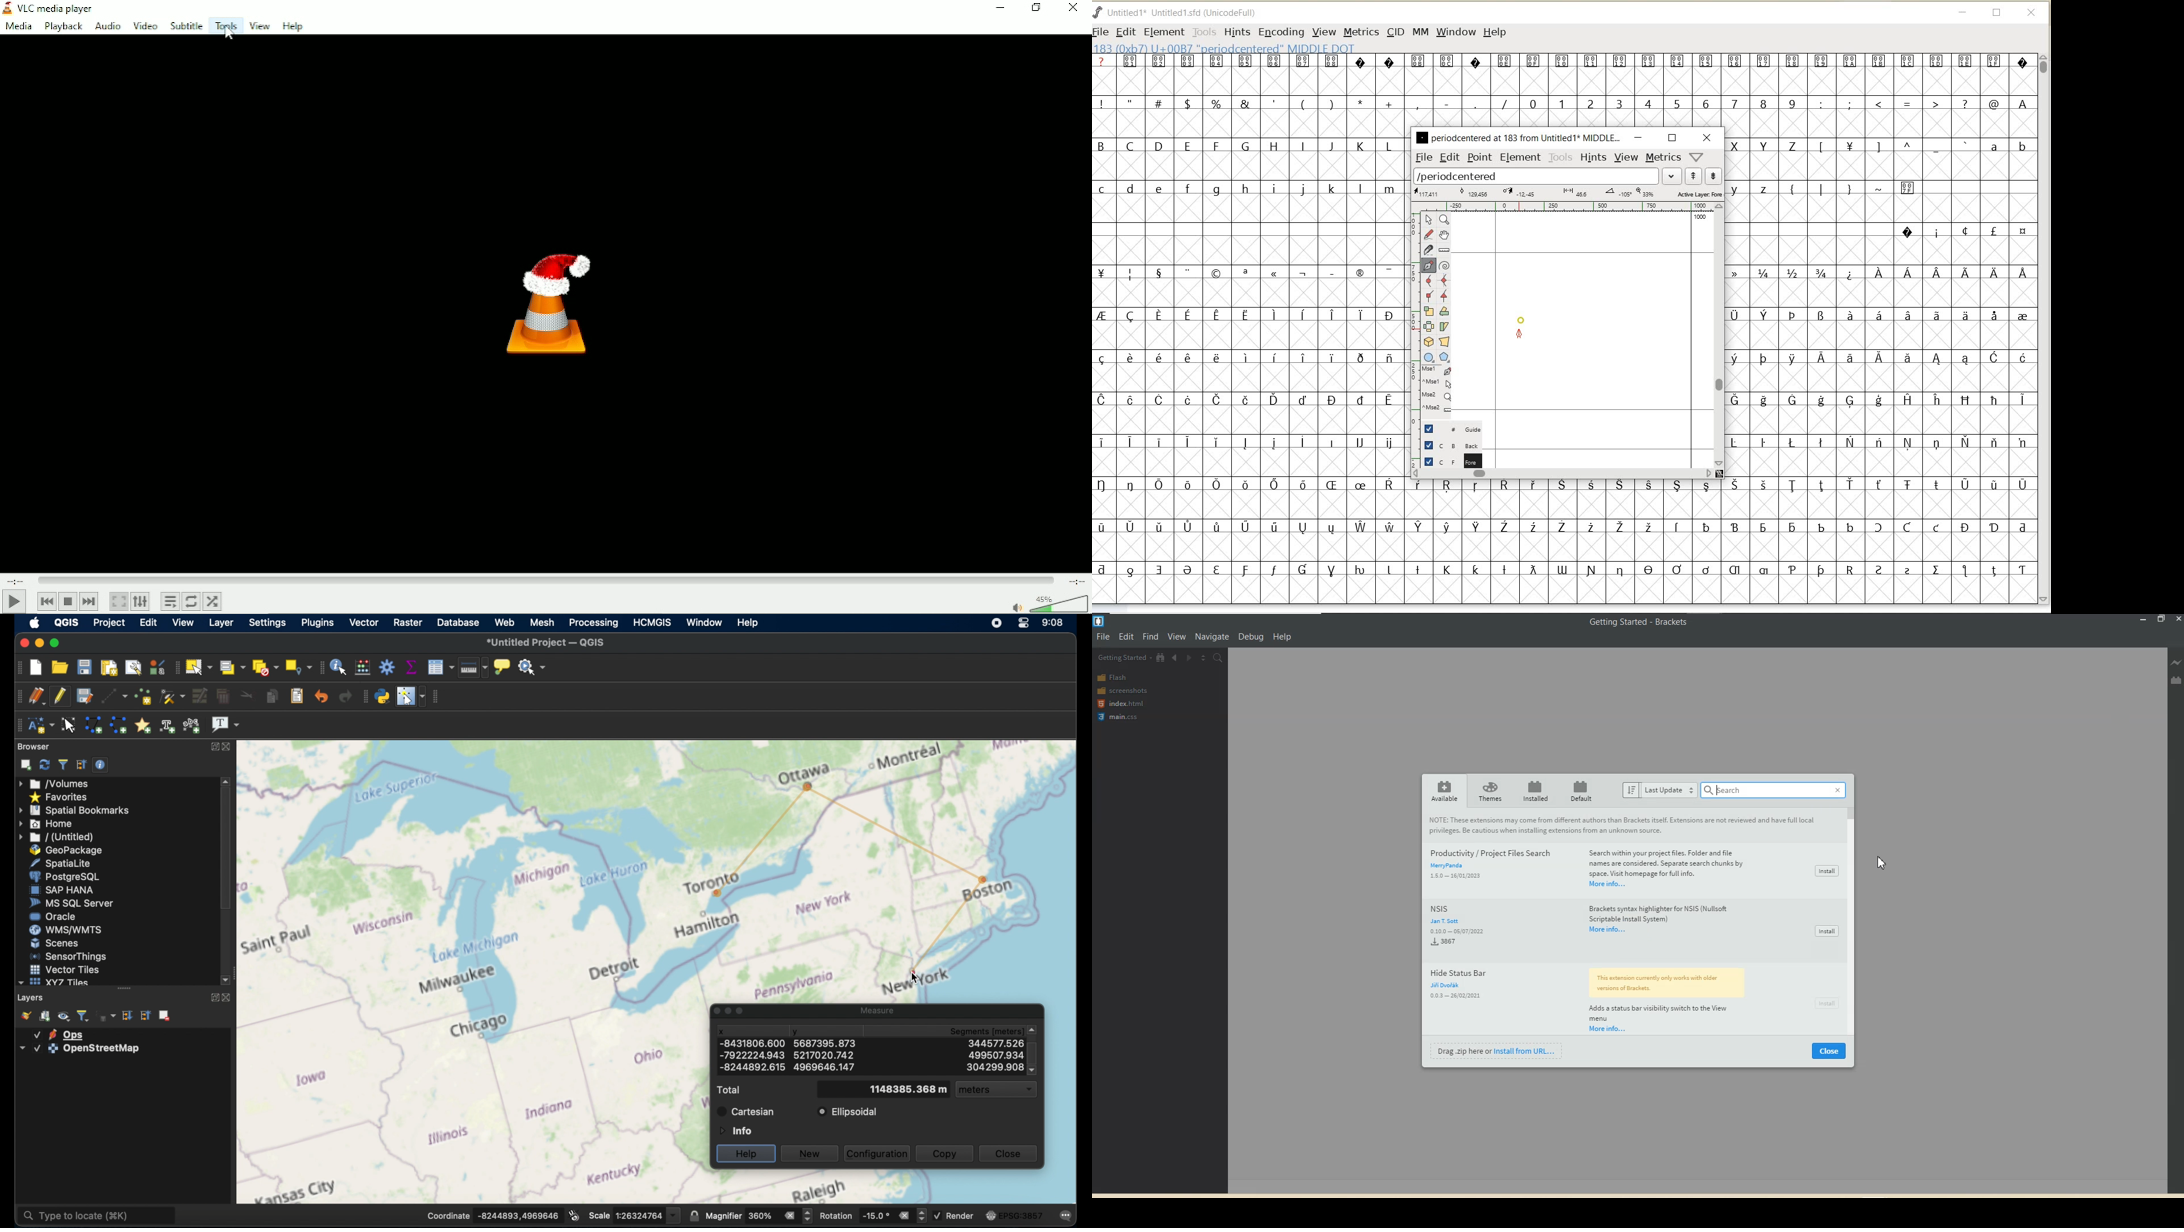 Image resolution: width=2184 pixels, height=1232 pixels. Describe the element at coordinates (849, 1112) in the screenshot. I see `ellipsoidal` at that location.